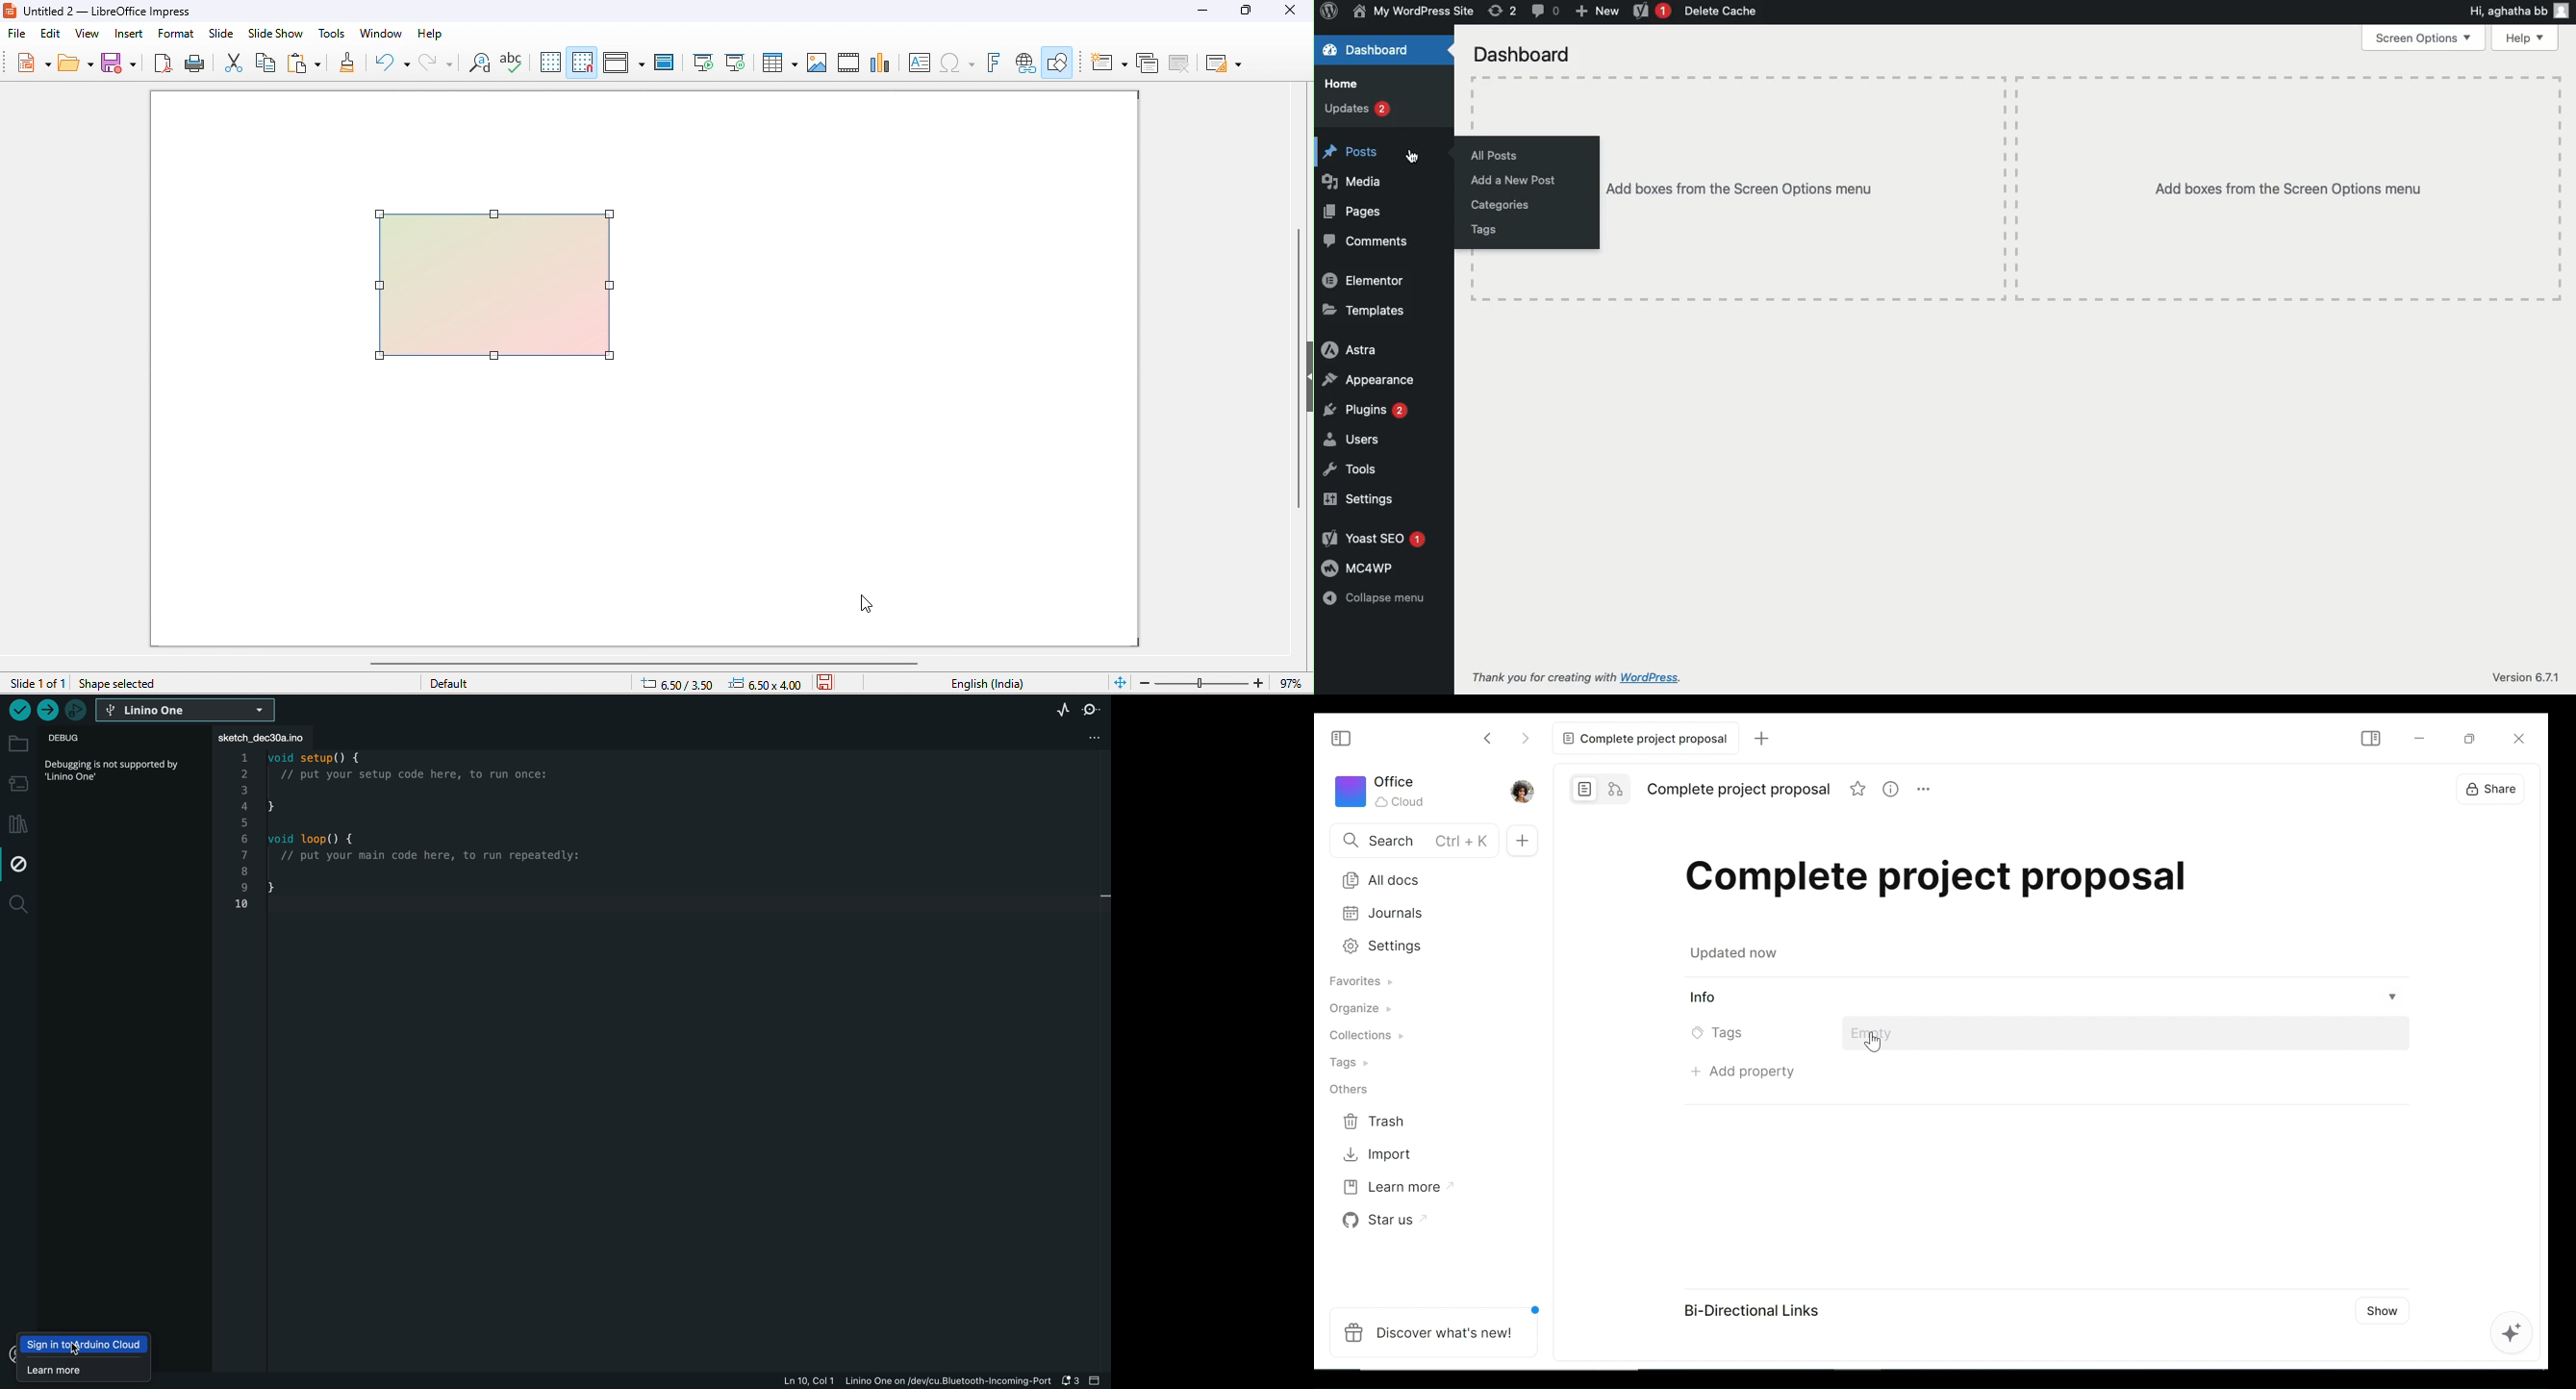  Describe the element at coordinates (2130, 1034) in the screenshot. I see `Tags Field` at that location.